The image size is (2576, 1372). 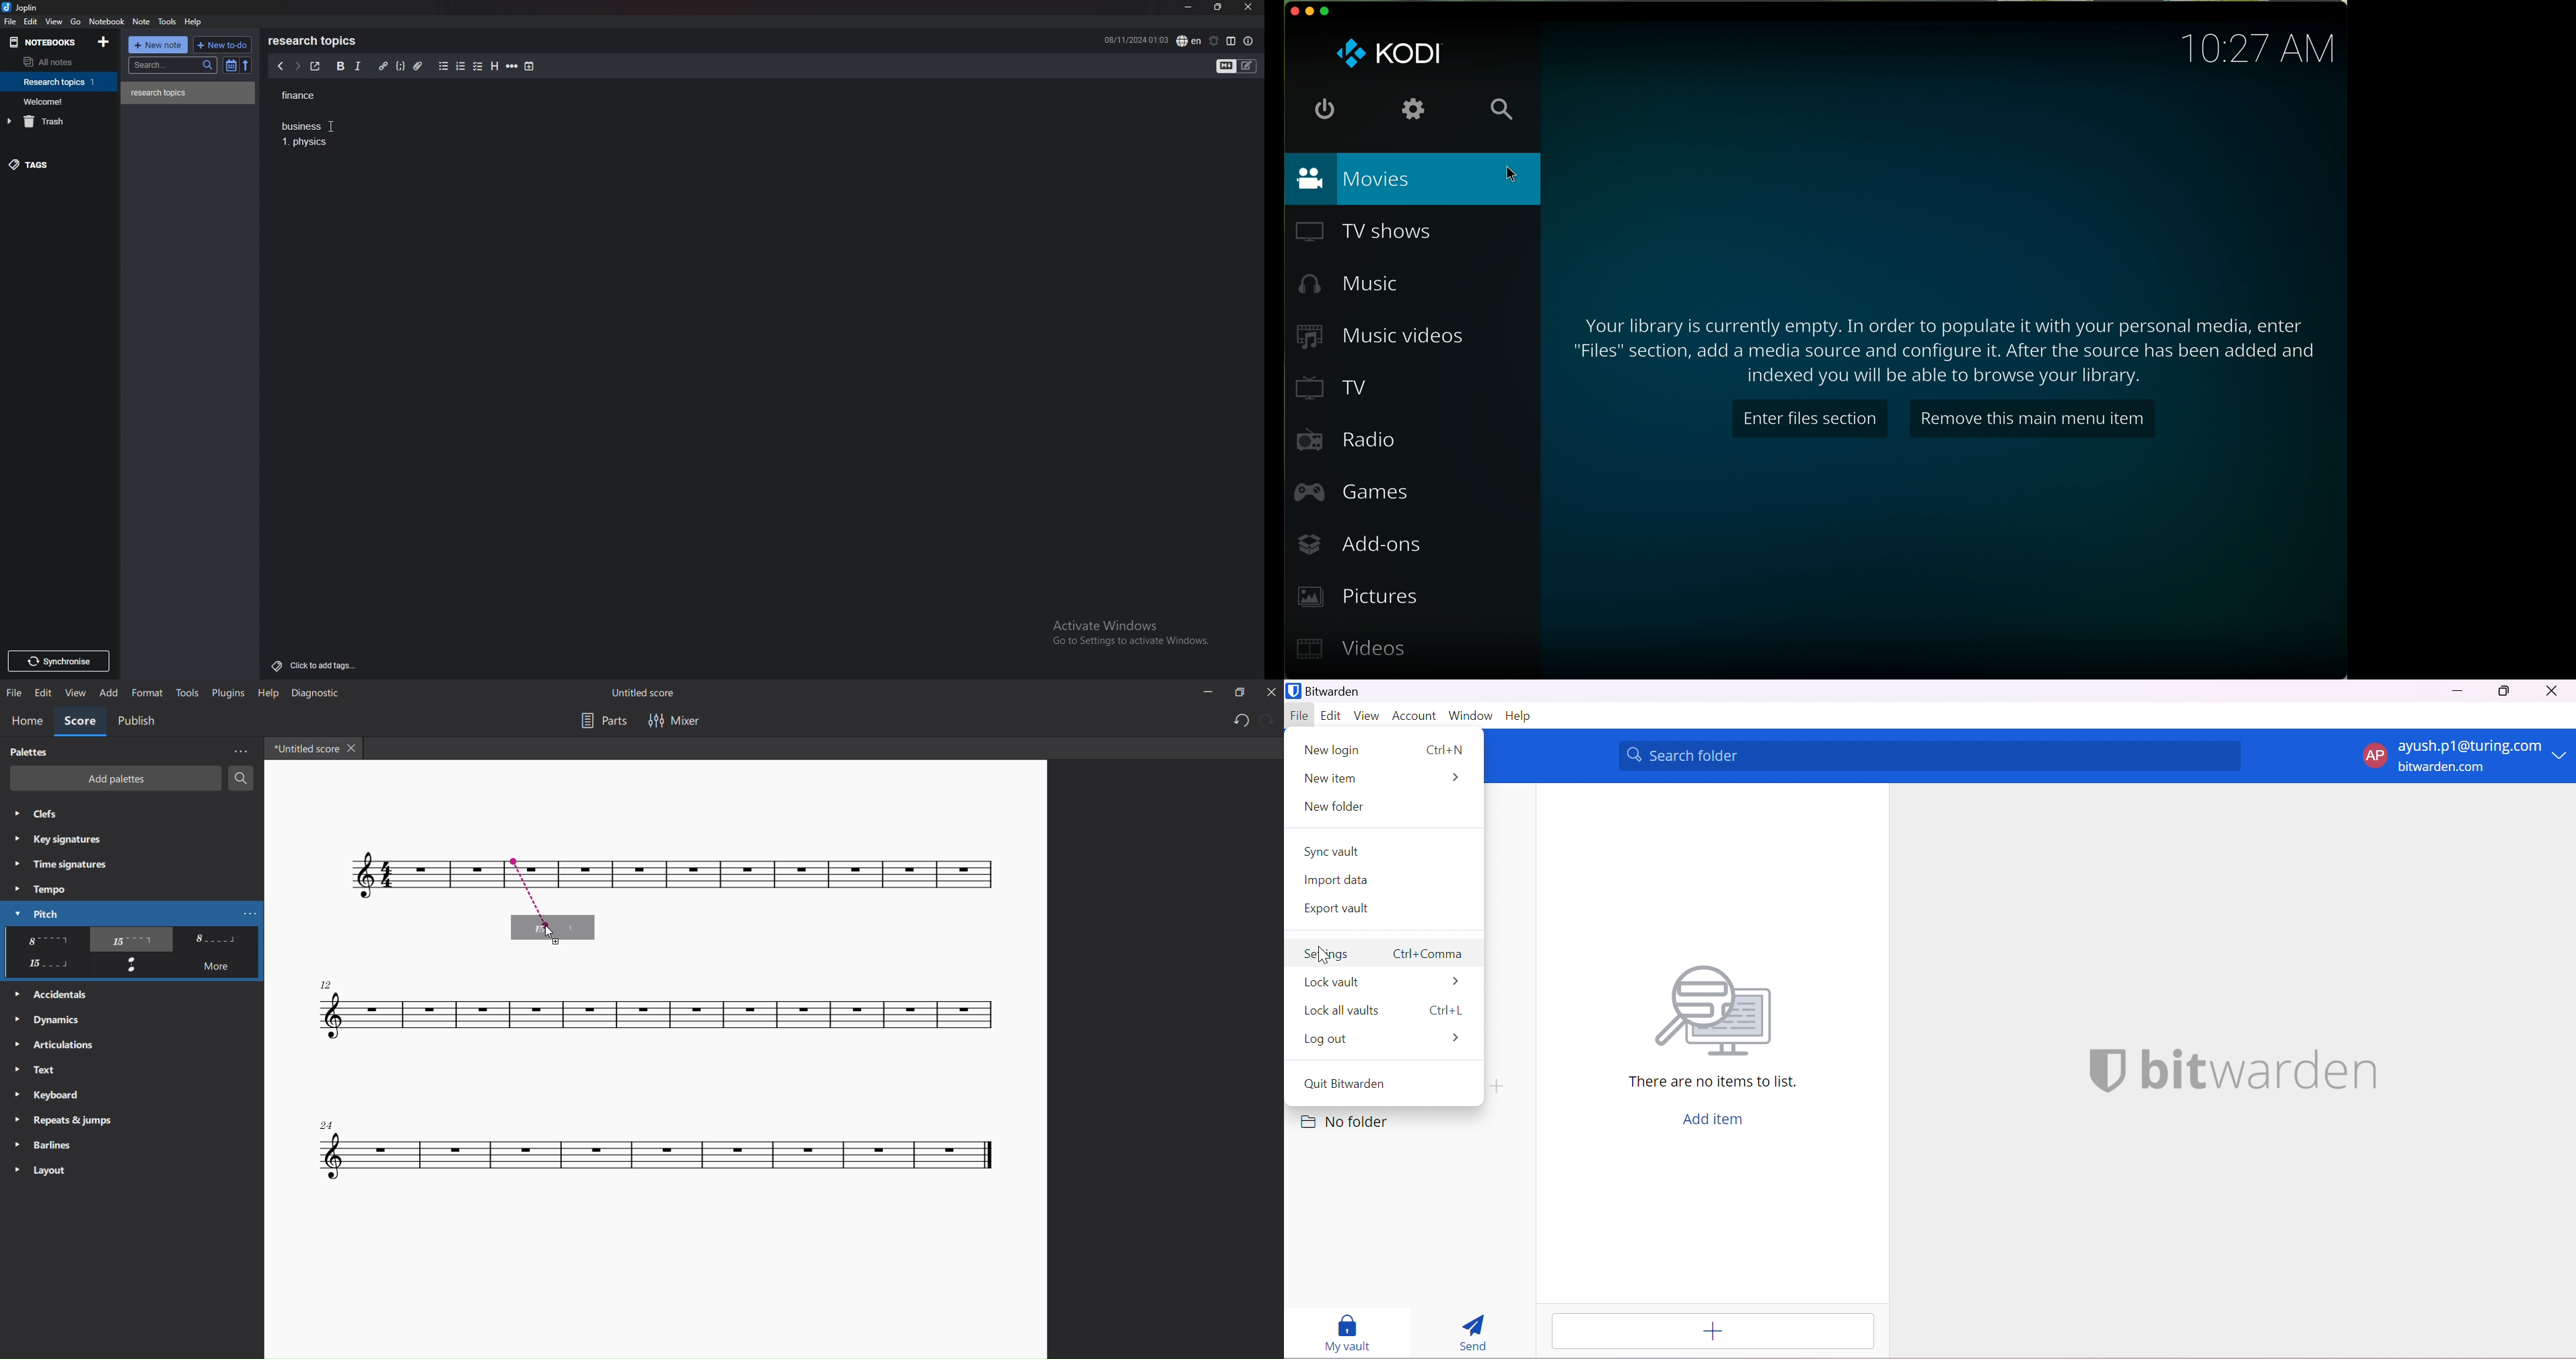 What do you see at coordinates (174, 65) in the screenshot?
I see `search bar` at bounding box center [174, 65].